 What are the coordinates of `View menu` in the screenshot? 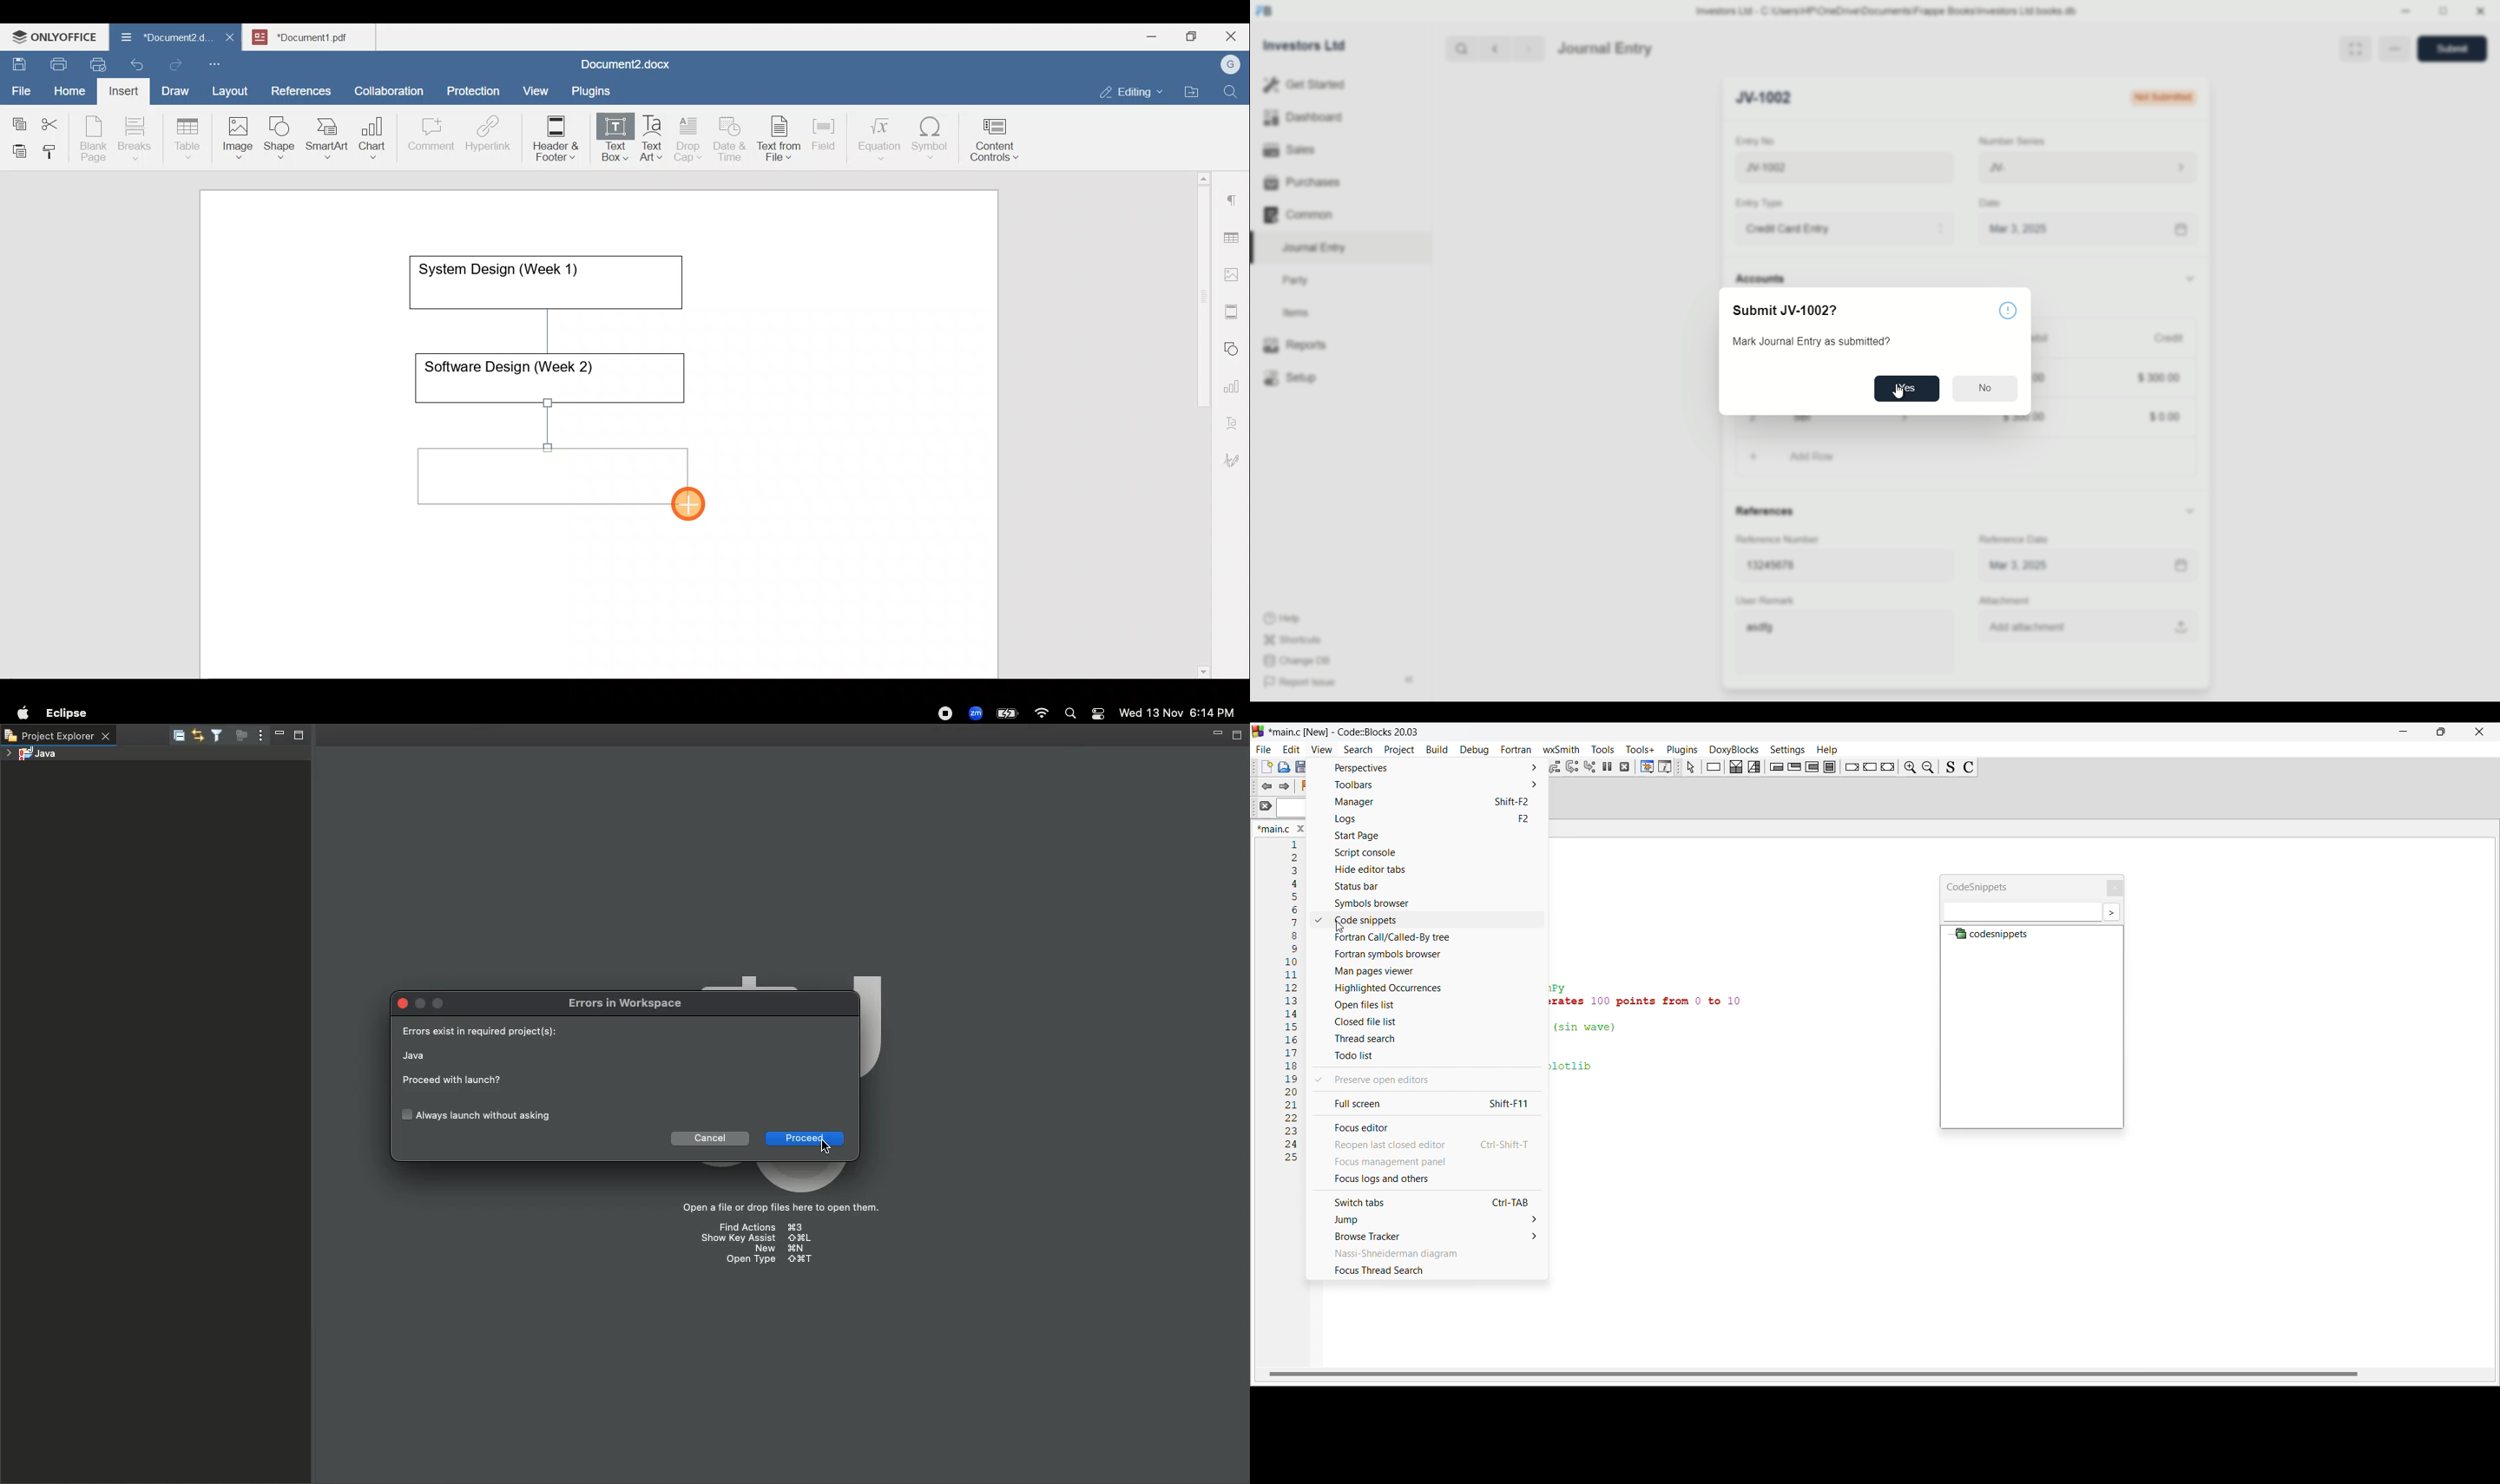 It's located at (1322, 750).